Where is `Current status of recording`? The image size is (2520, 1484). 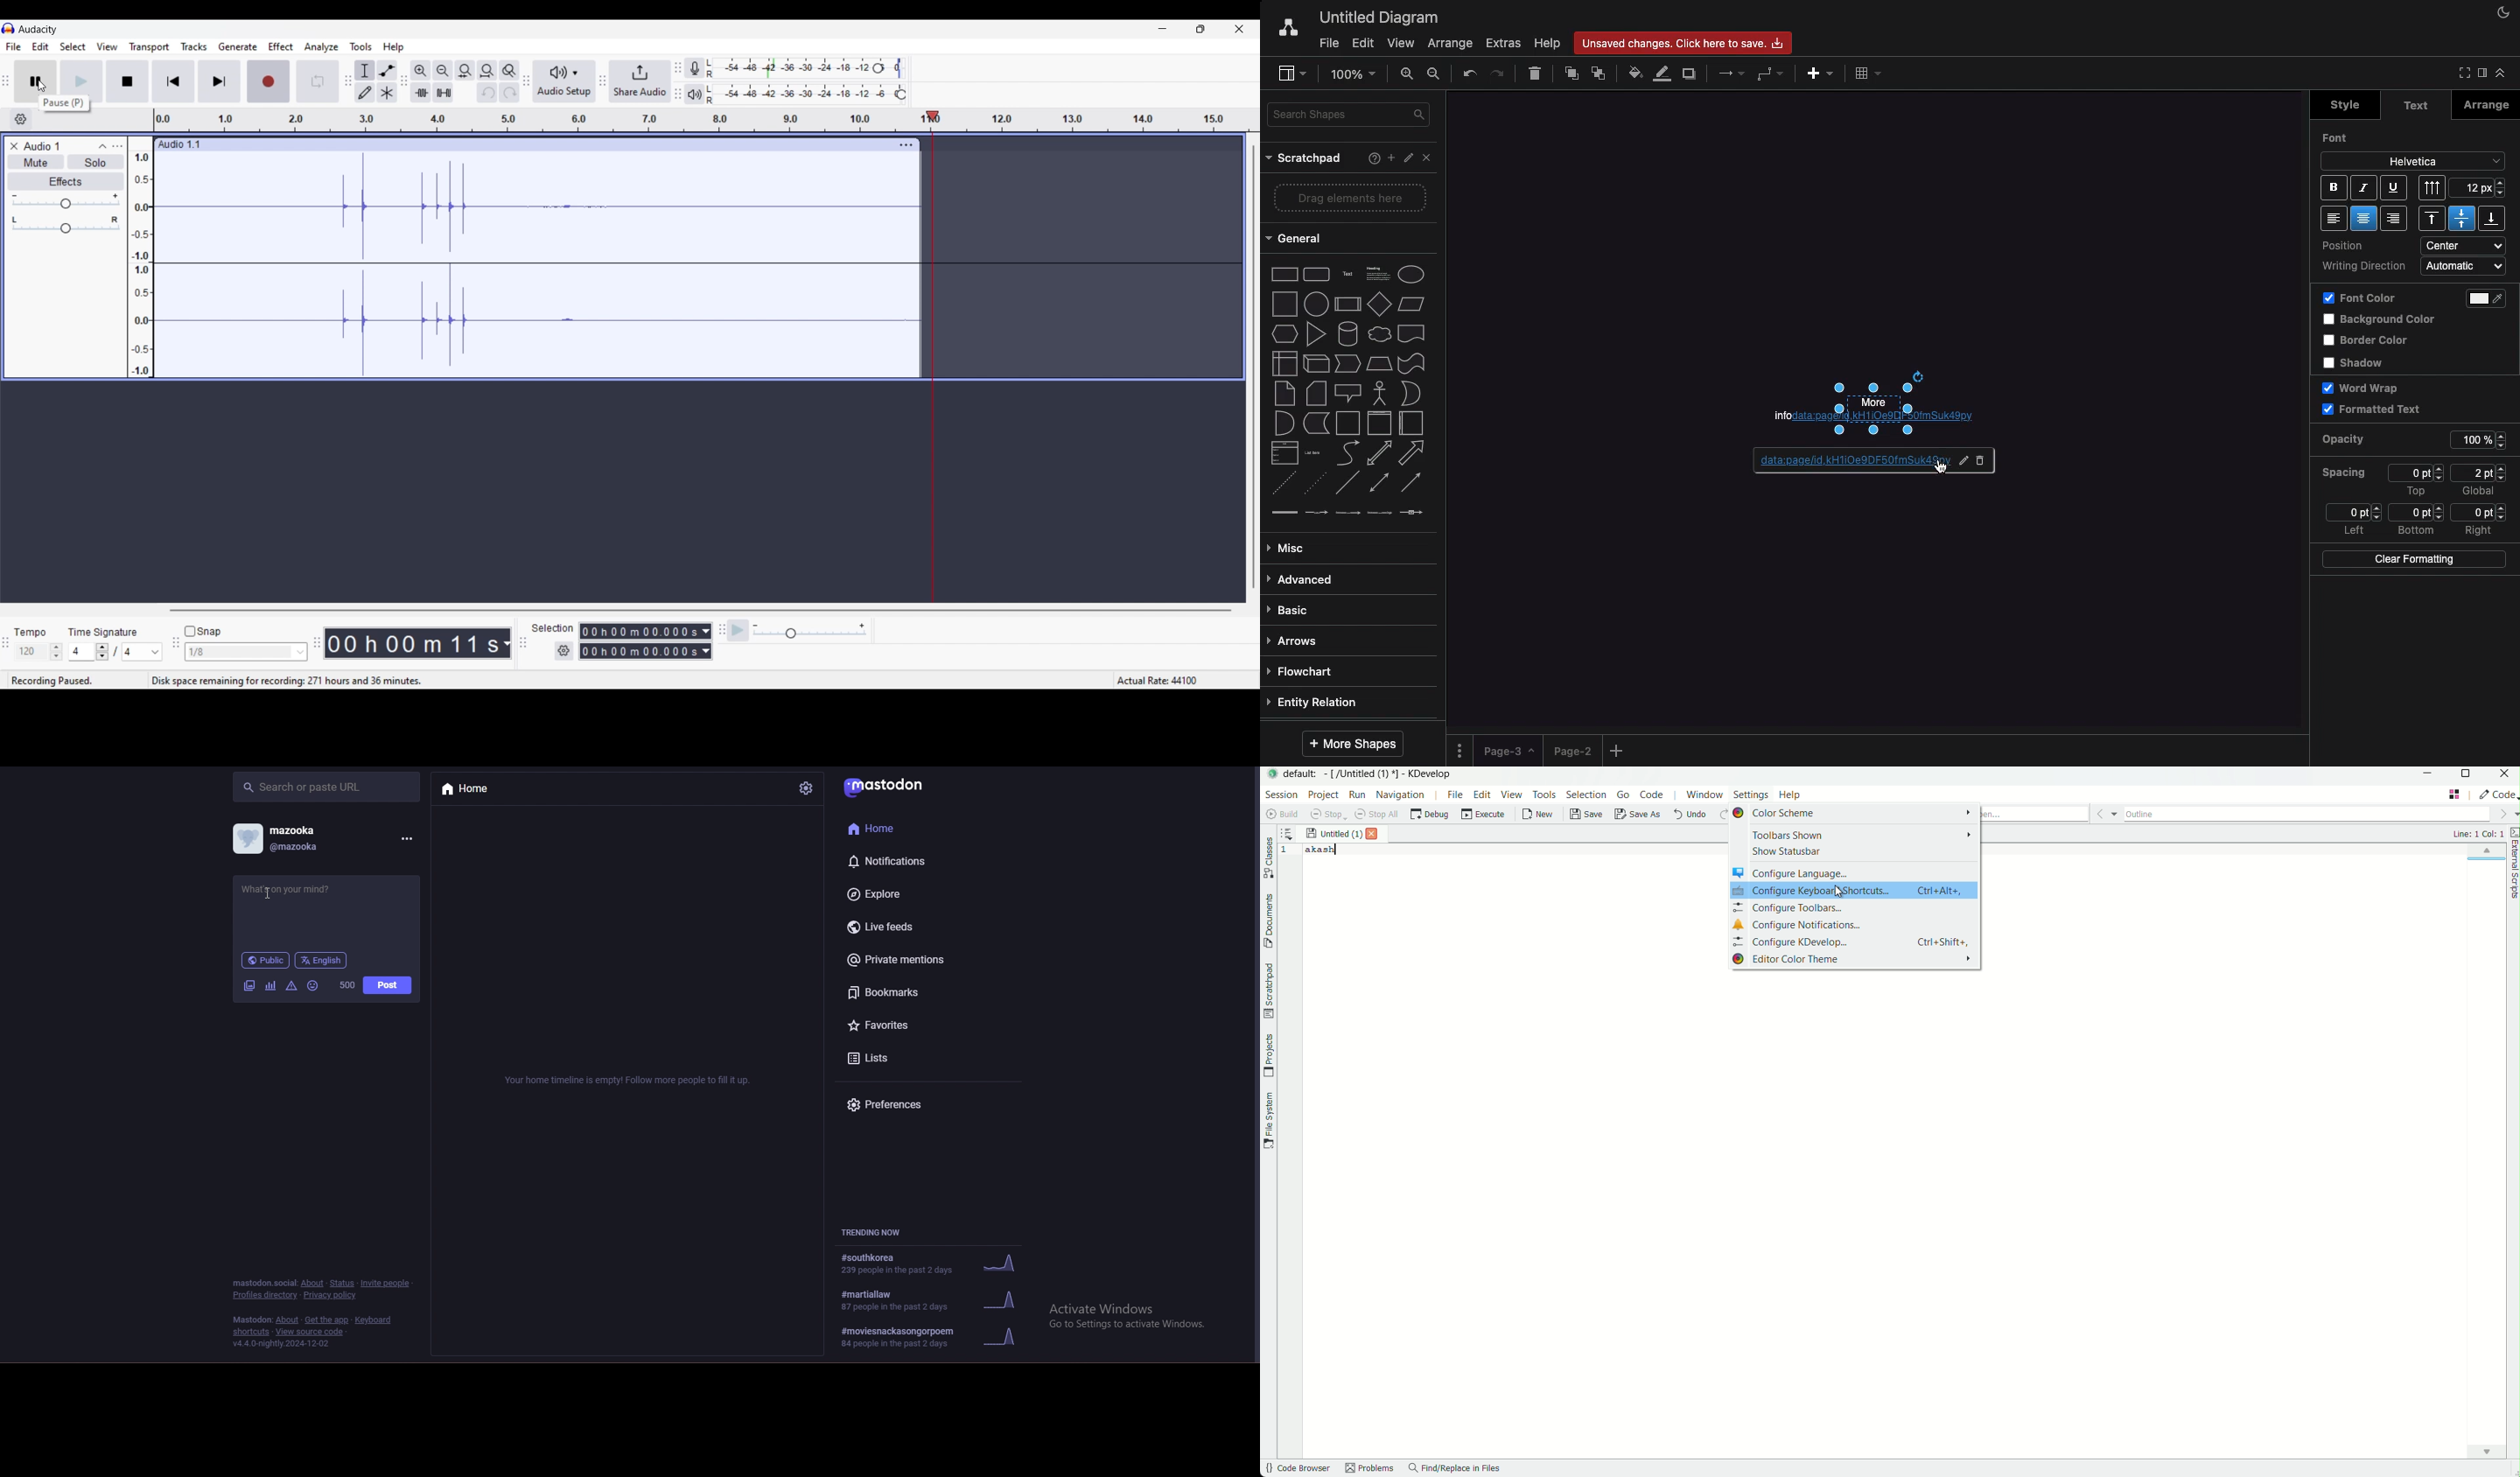
Current status of recording is located at coordinates (54, 681).